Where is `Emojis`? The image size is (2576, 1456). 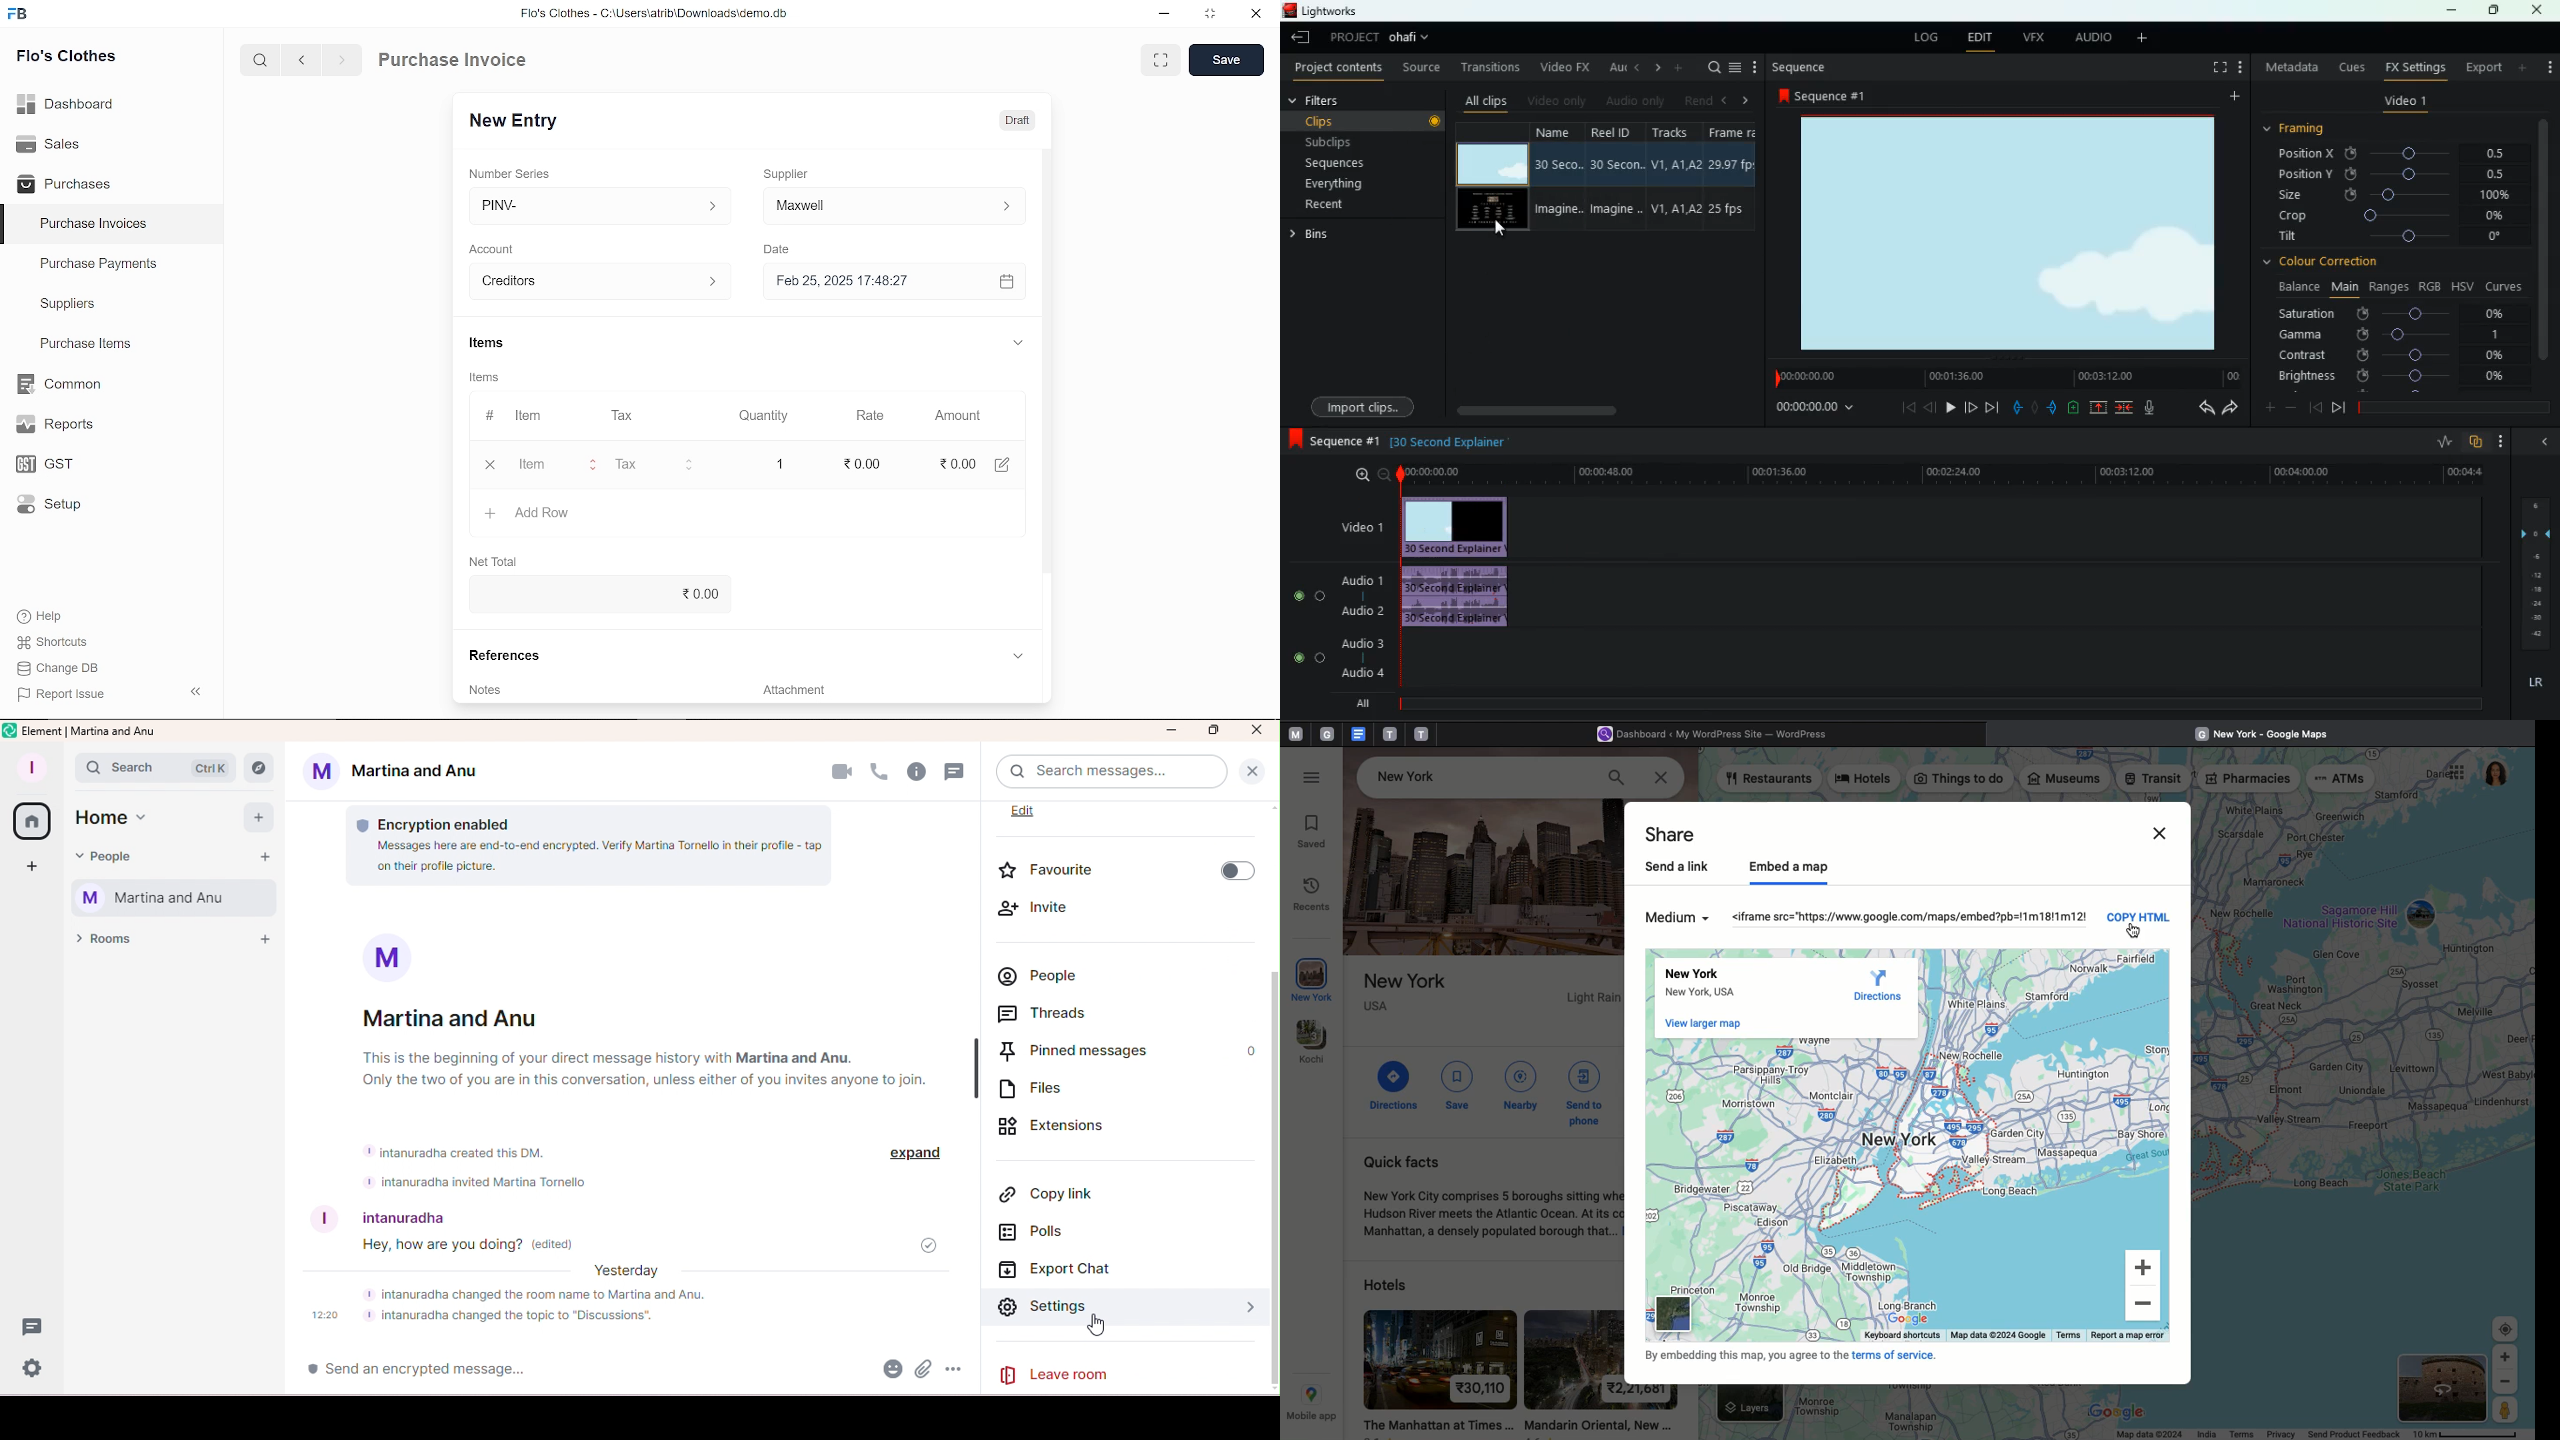
Emojis is located at coordinates (888, 1371).